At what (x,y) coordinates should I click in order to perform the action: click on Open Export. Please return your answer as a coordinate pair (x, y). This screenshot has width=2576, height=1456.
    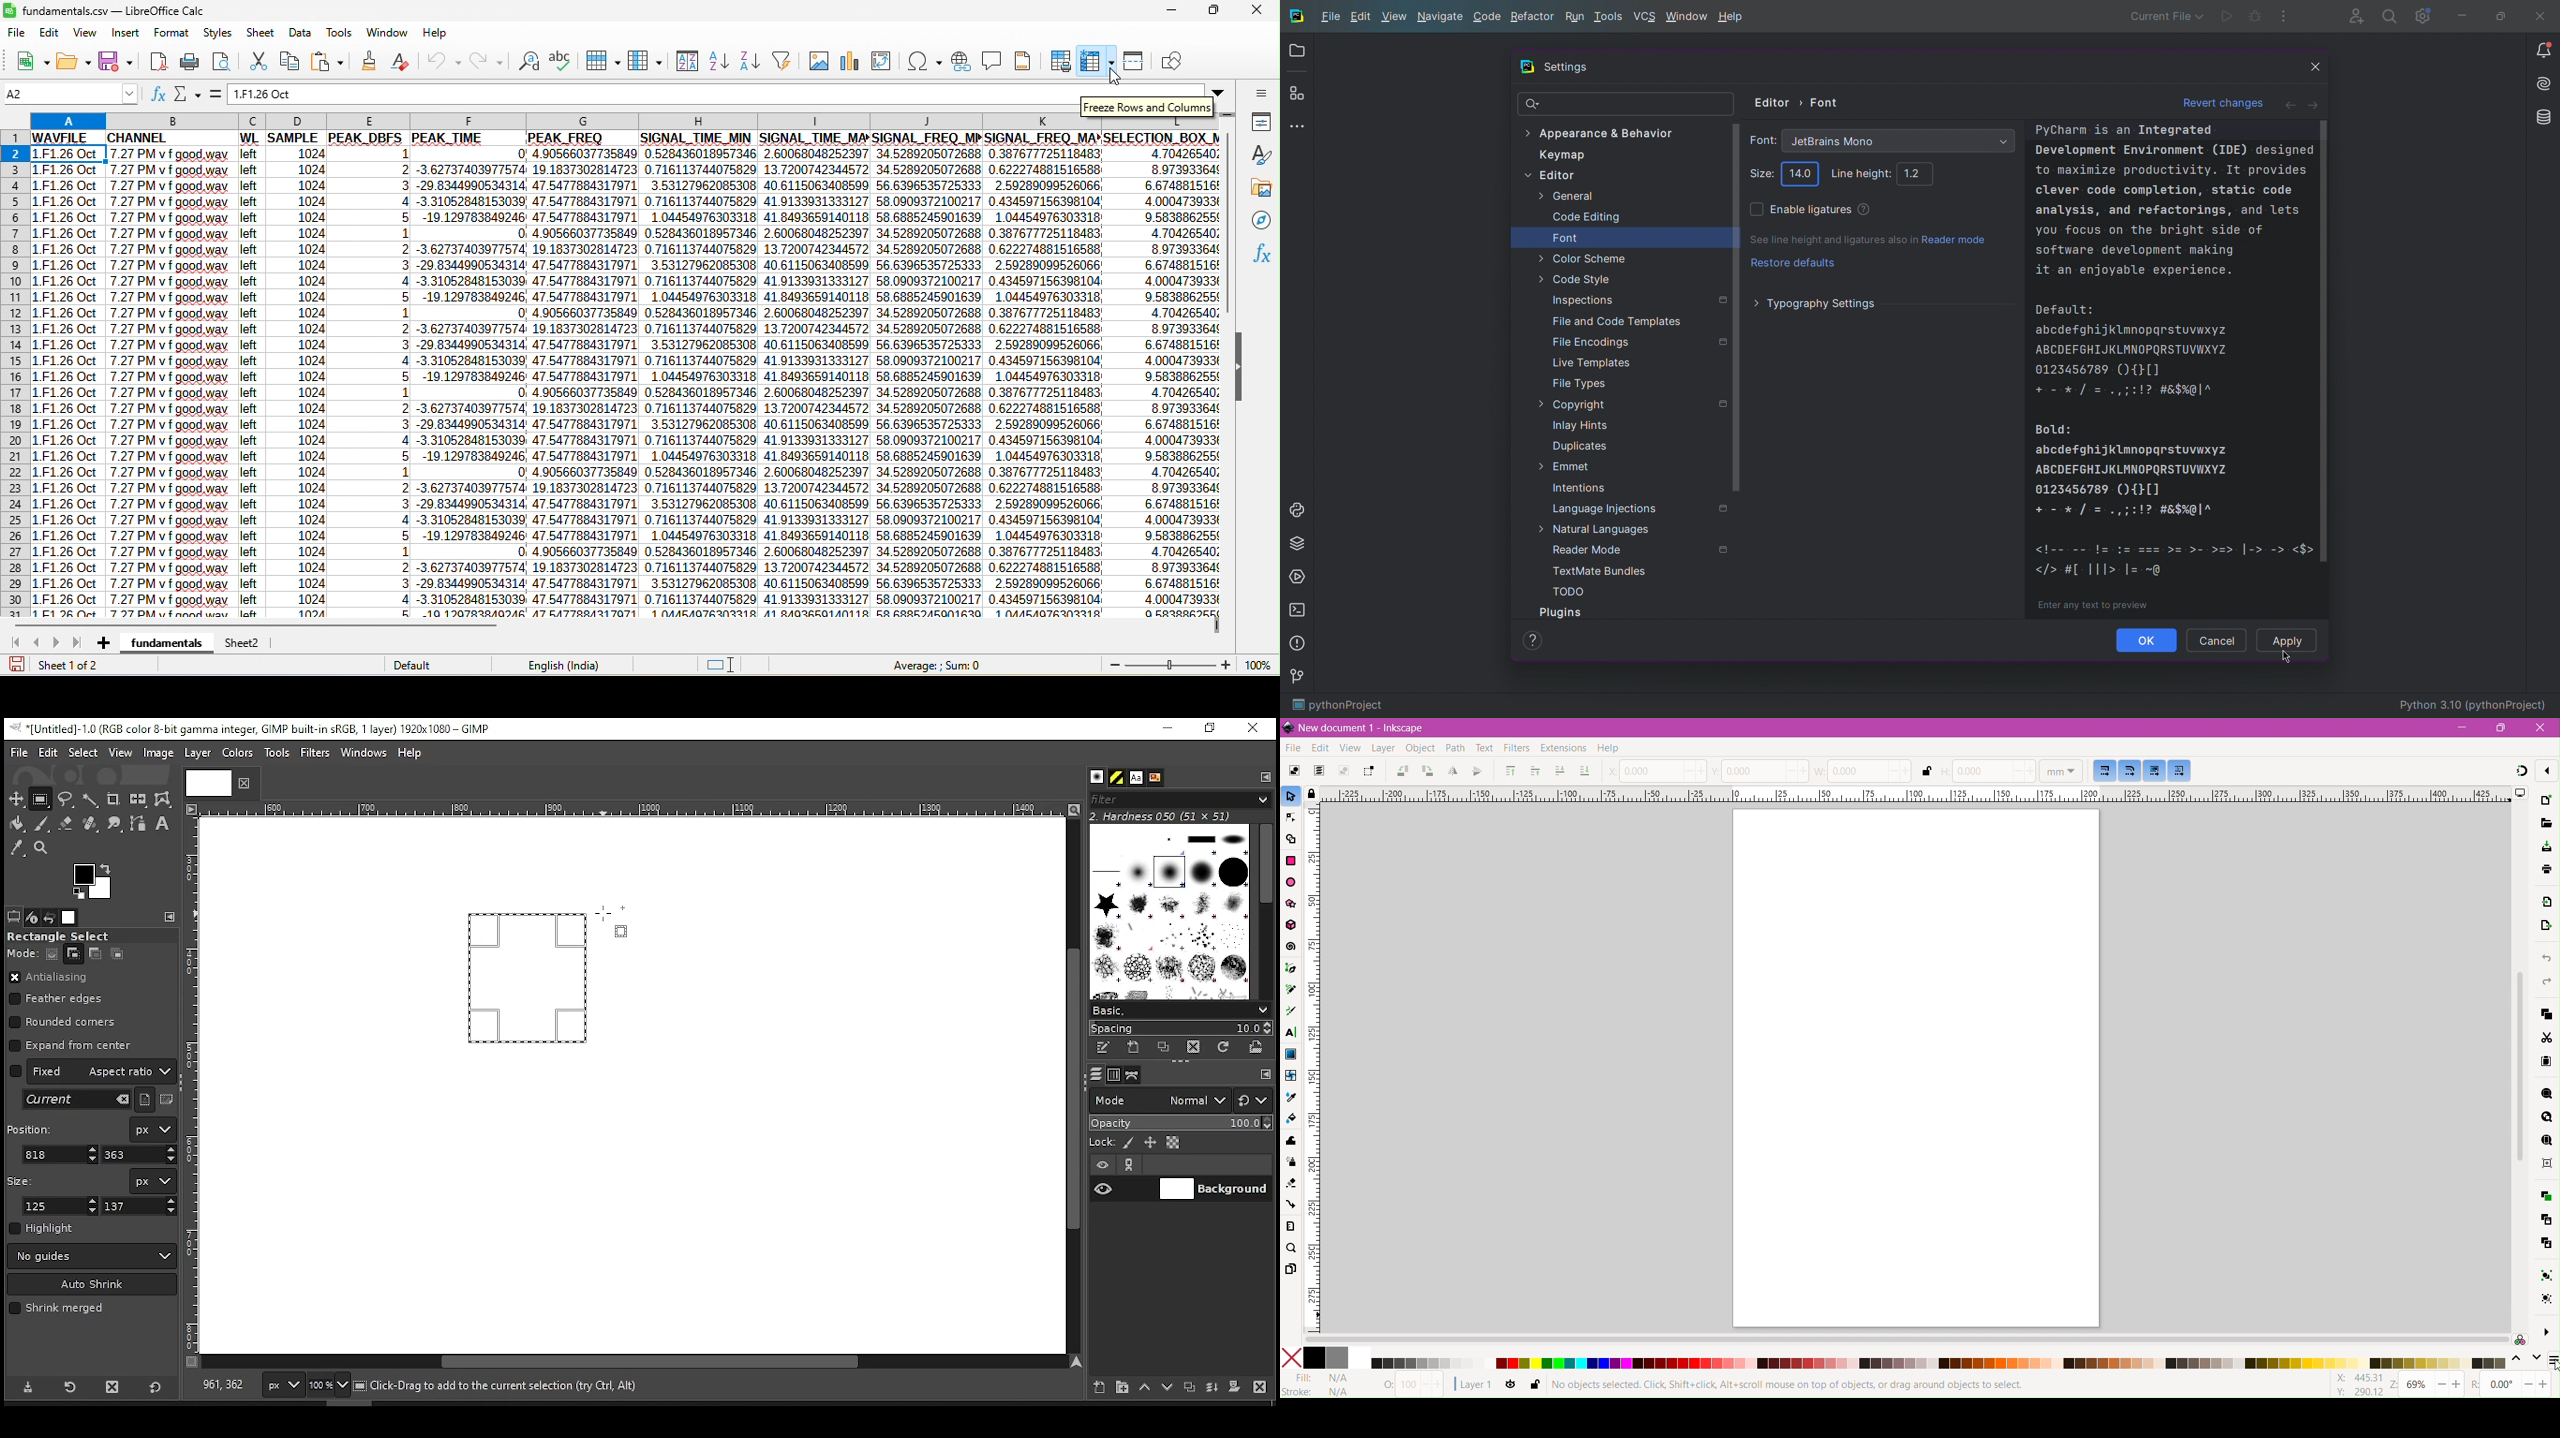
    Looking at the image, I should click on (2545, 928).